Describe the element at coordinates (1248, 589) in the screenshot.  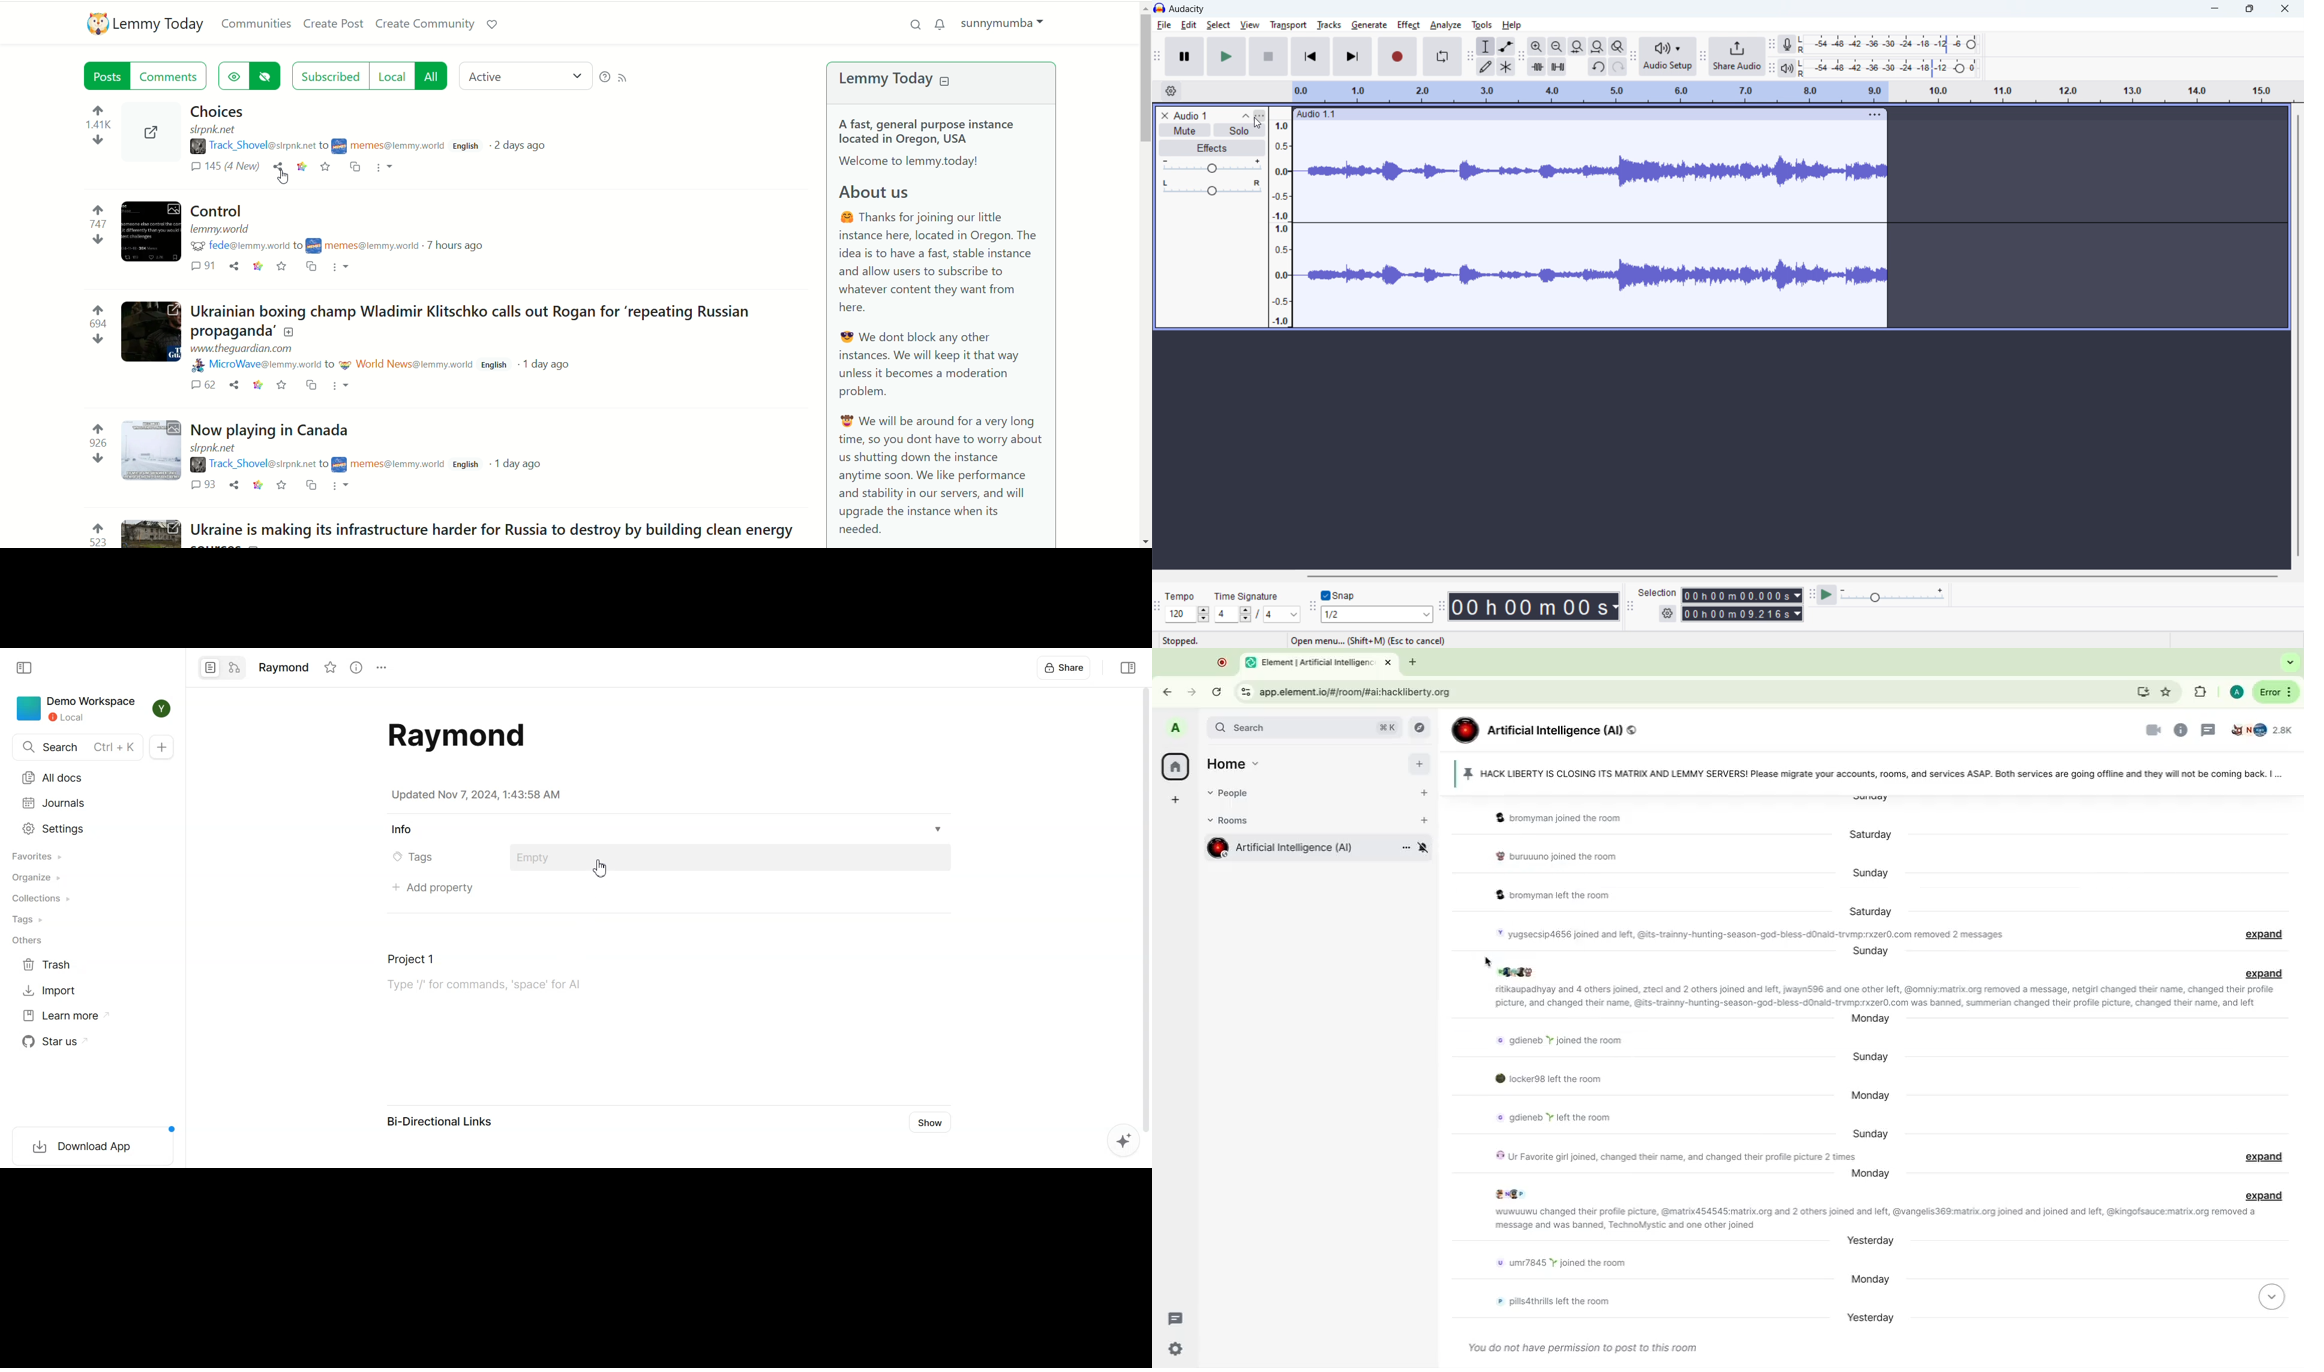
I see `Time signature` at that location.